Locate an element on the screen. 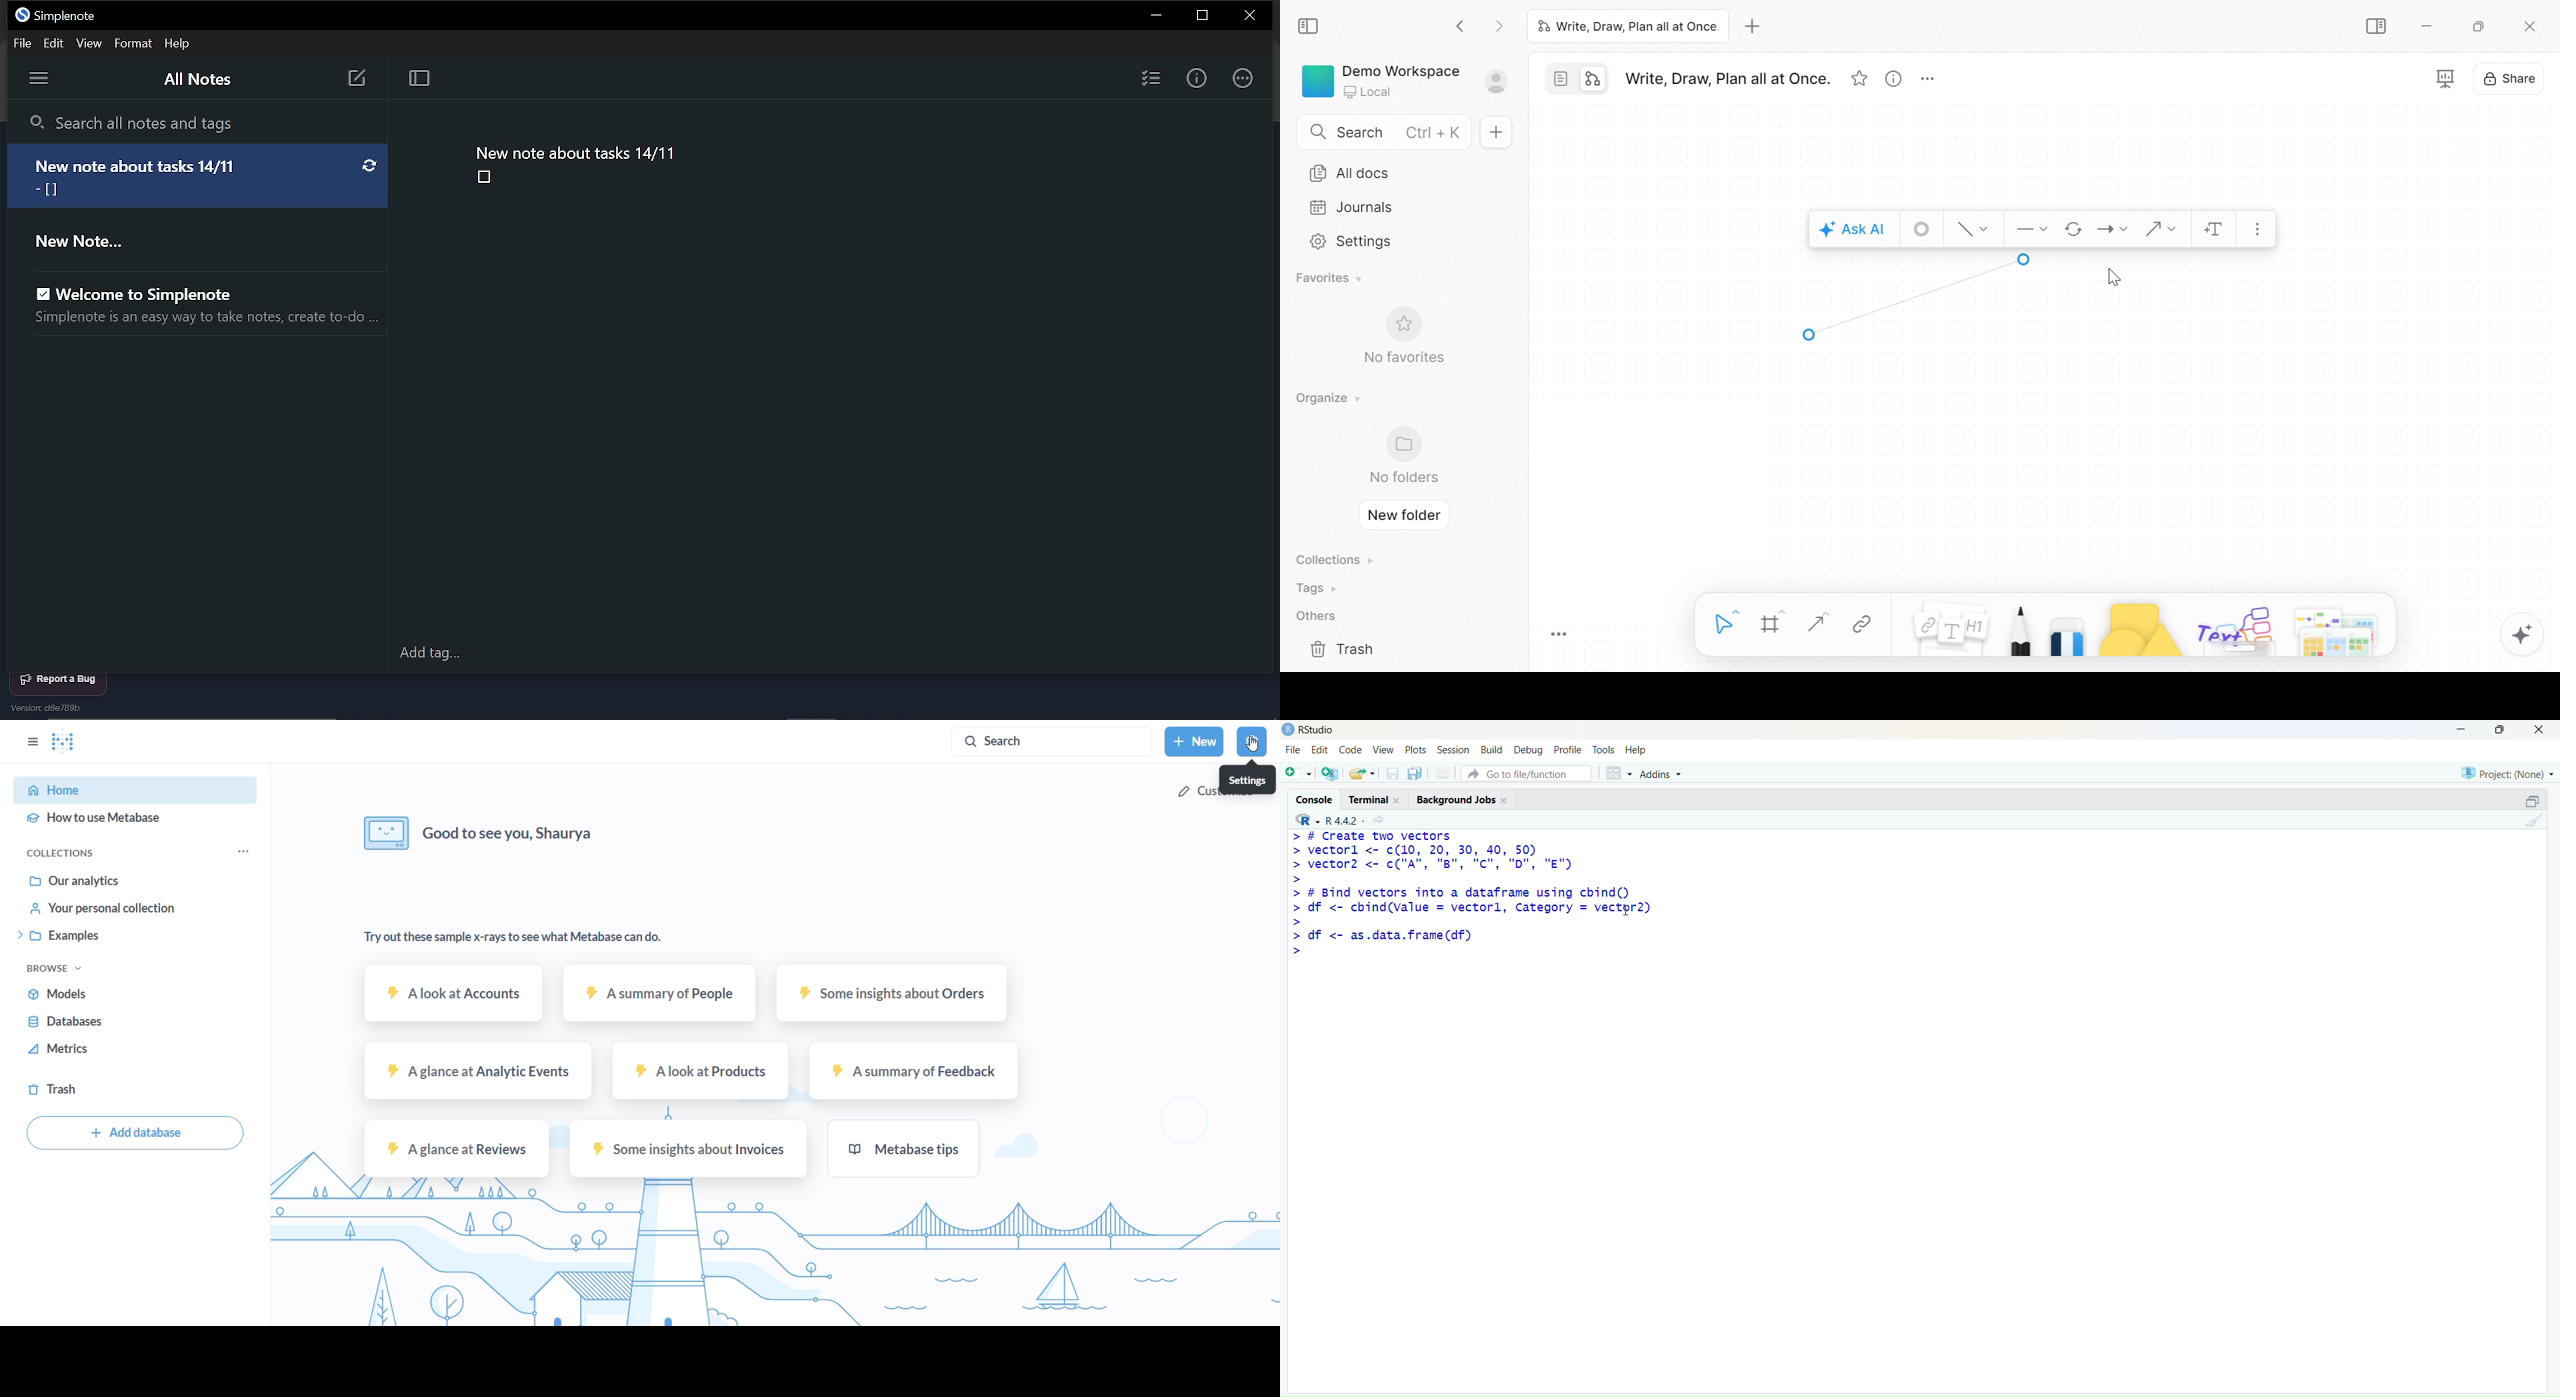 The image size is (2576, 1400). Code is located at coordinates (1351, 749).